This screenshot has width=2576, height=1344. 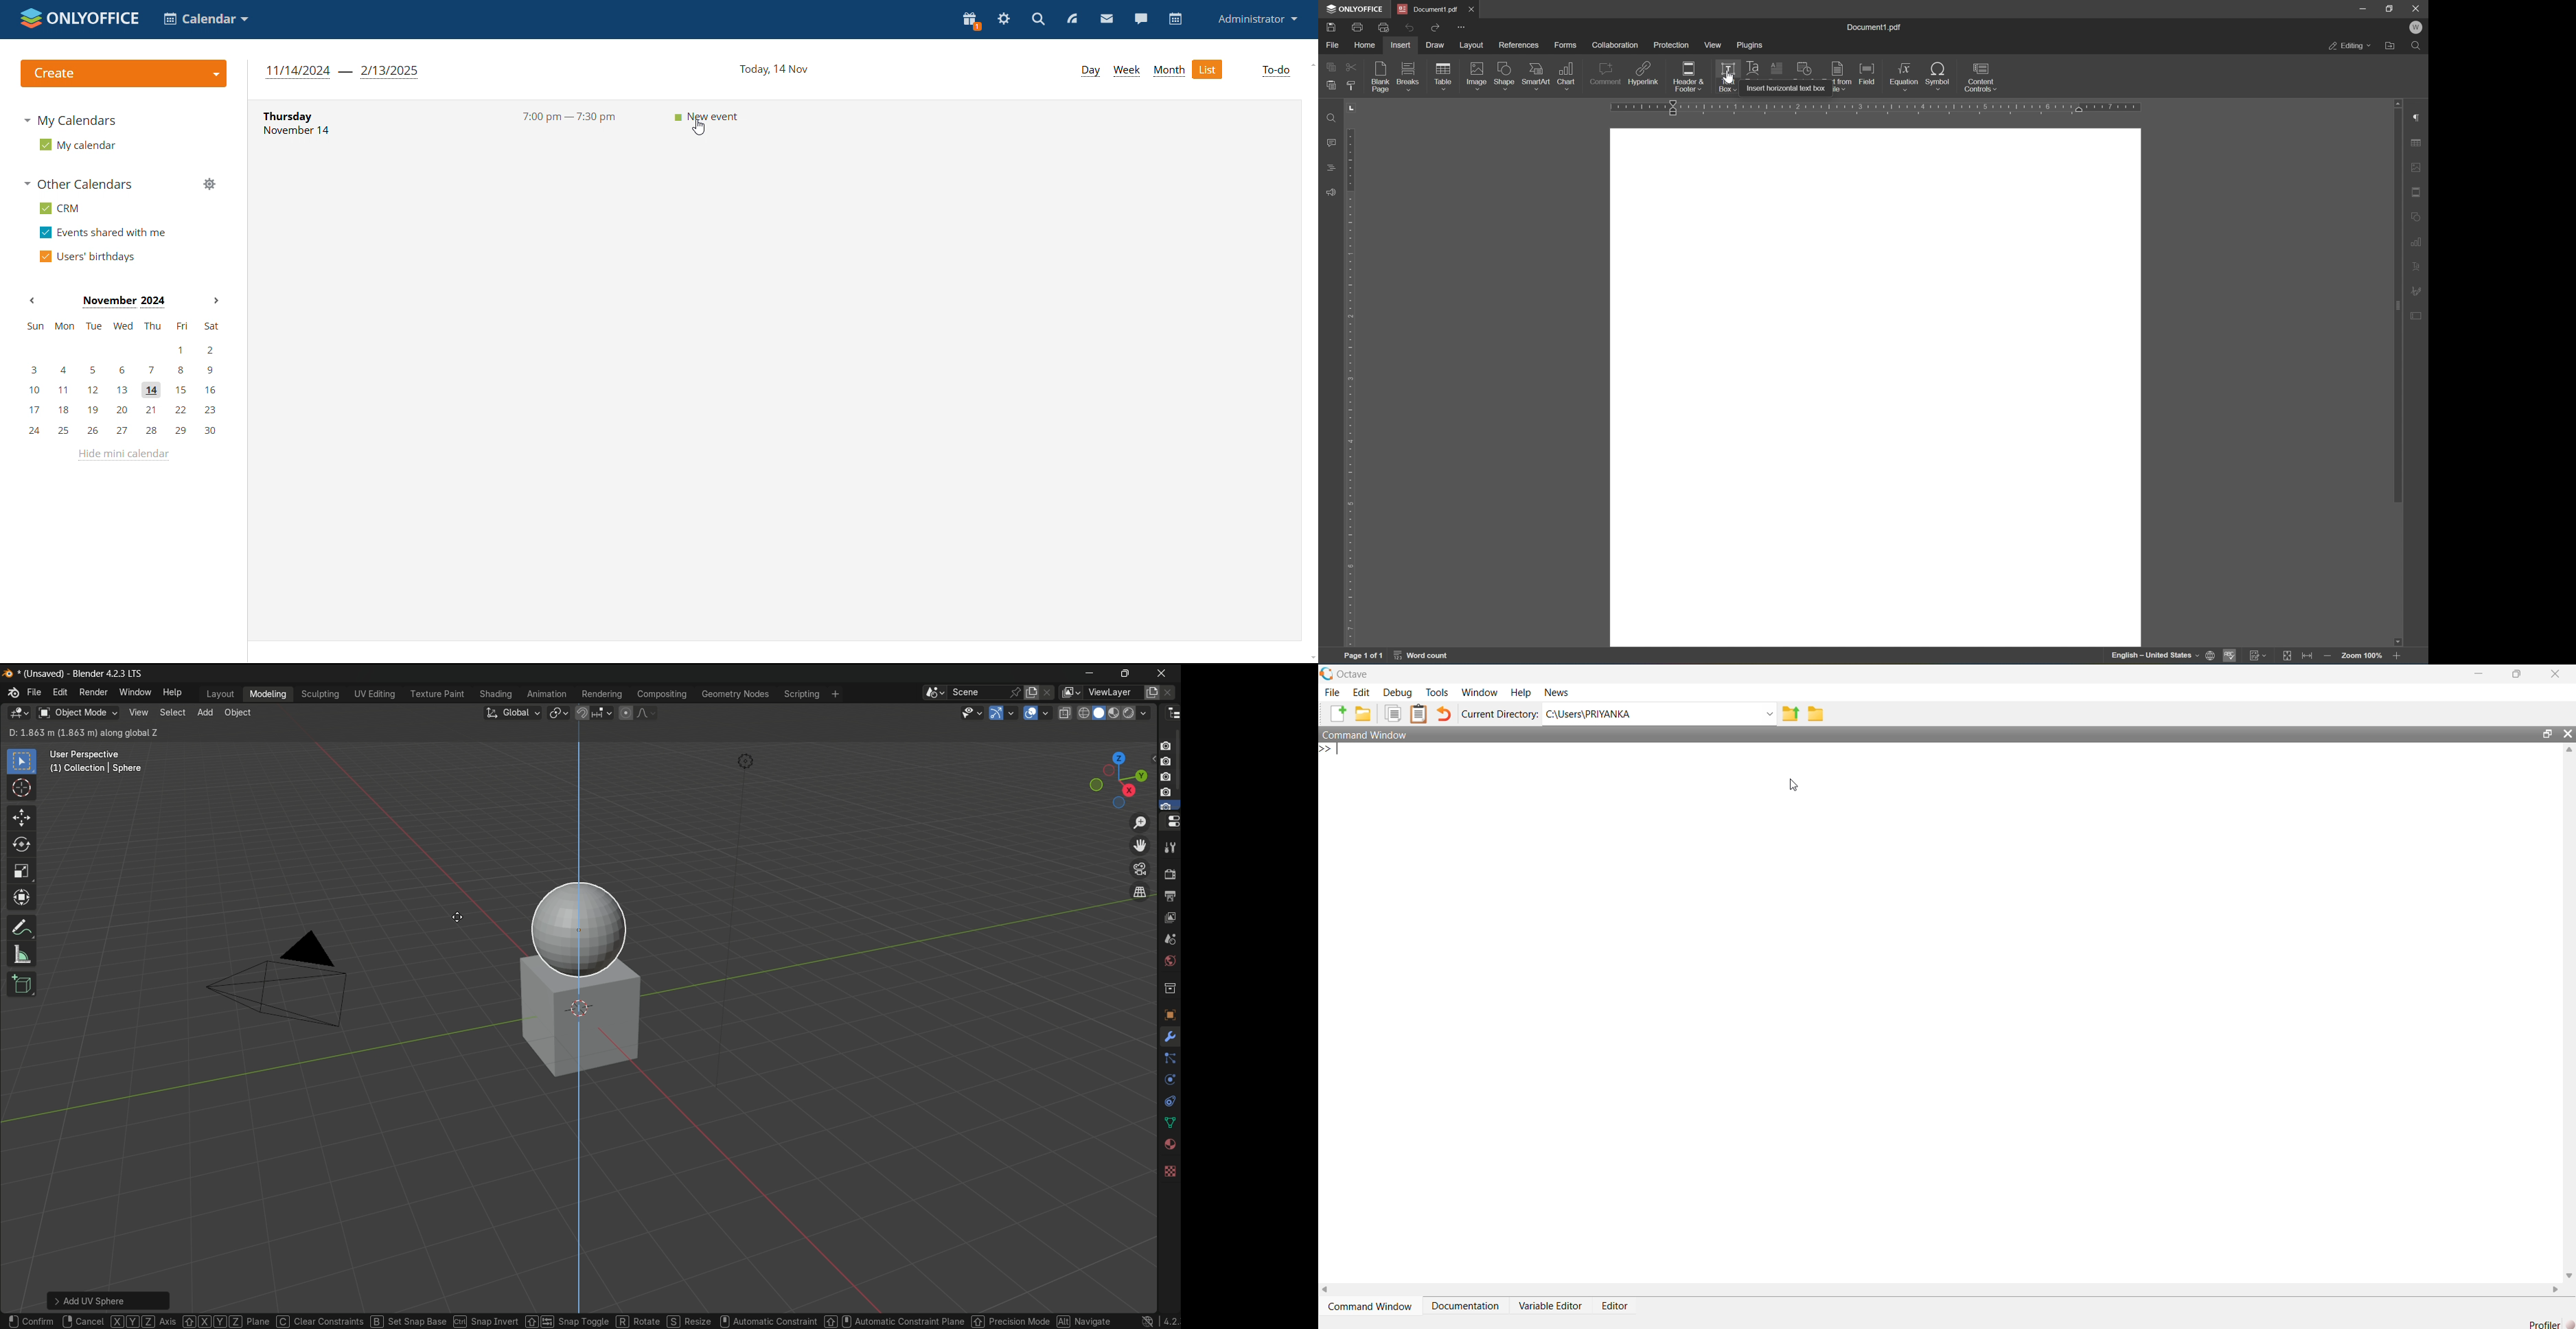 I want to click on paste, so click(x=1329, y=86).